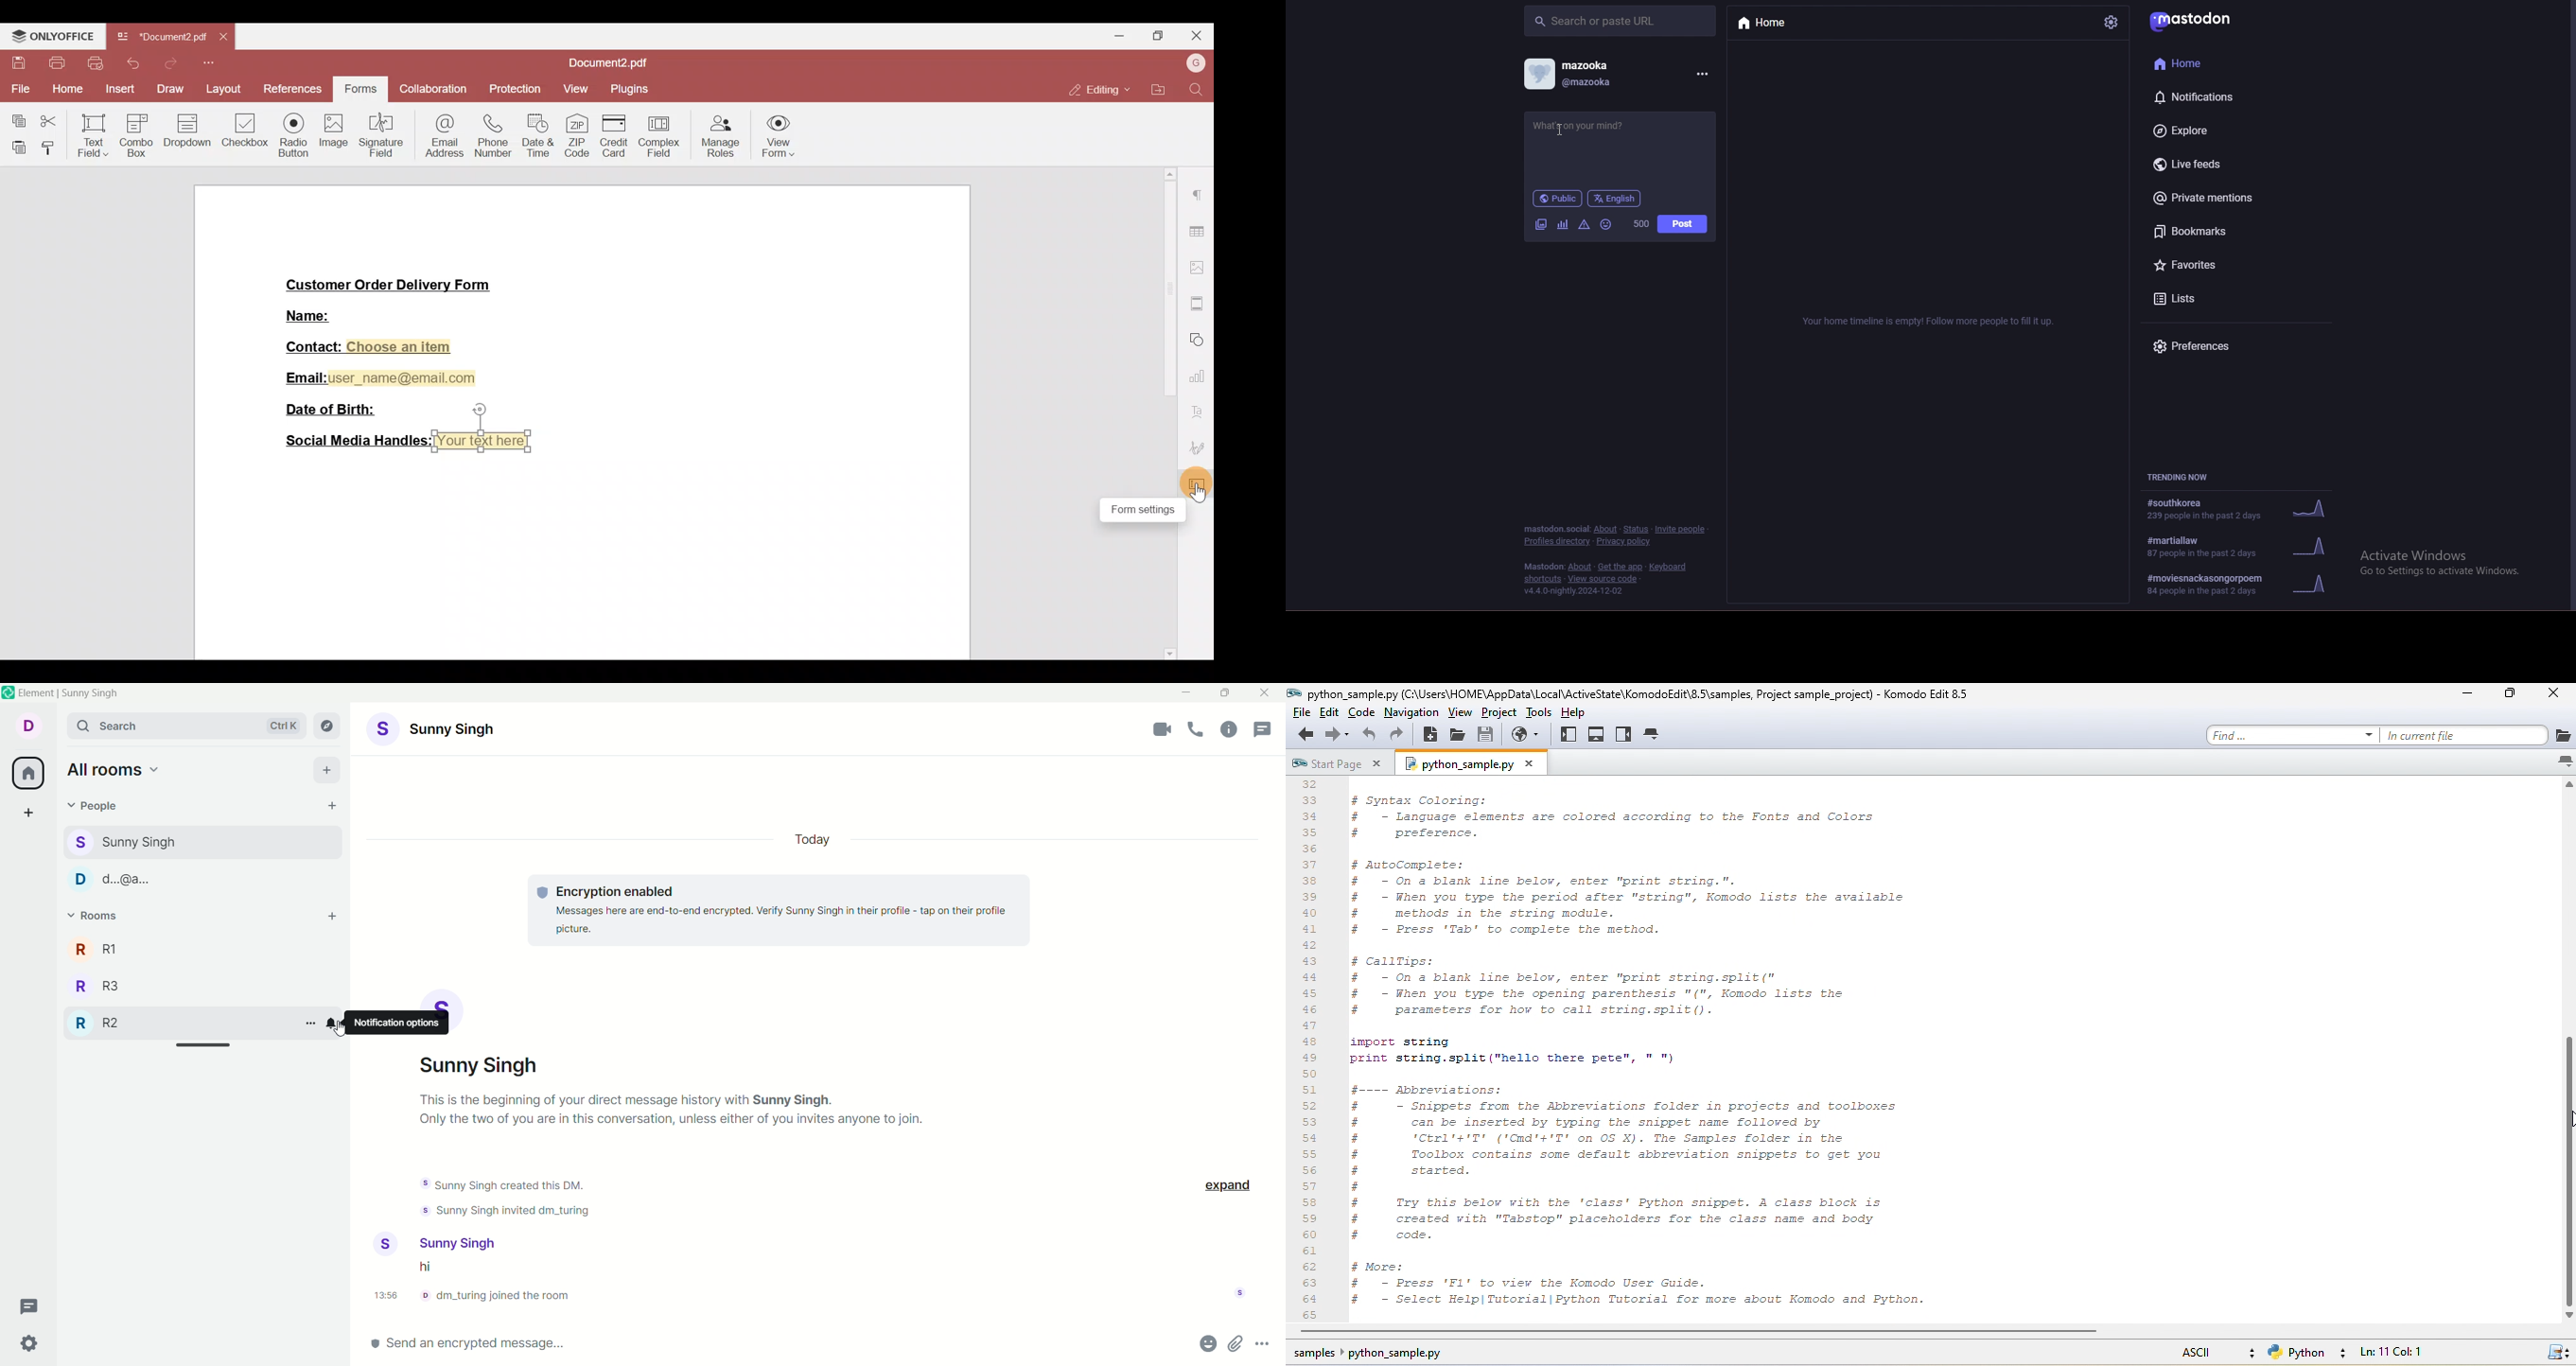 Image resolution: width=2576 pixels, height=1372 pixels. I want to click on R3, so click(98, 984).